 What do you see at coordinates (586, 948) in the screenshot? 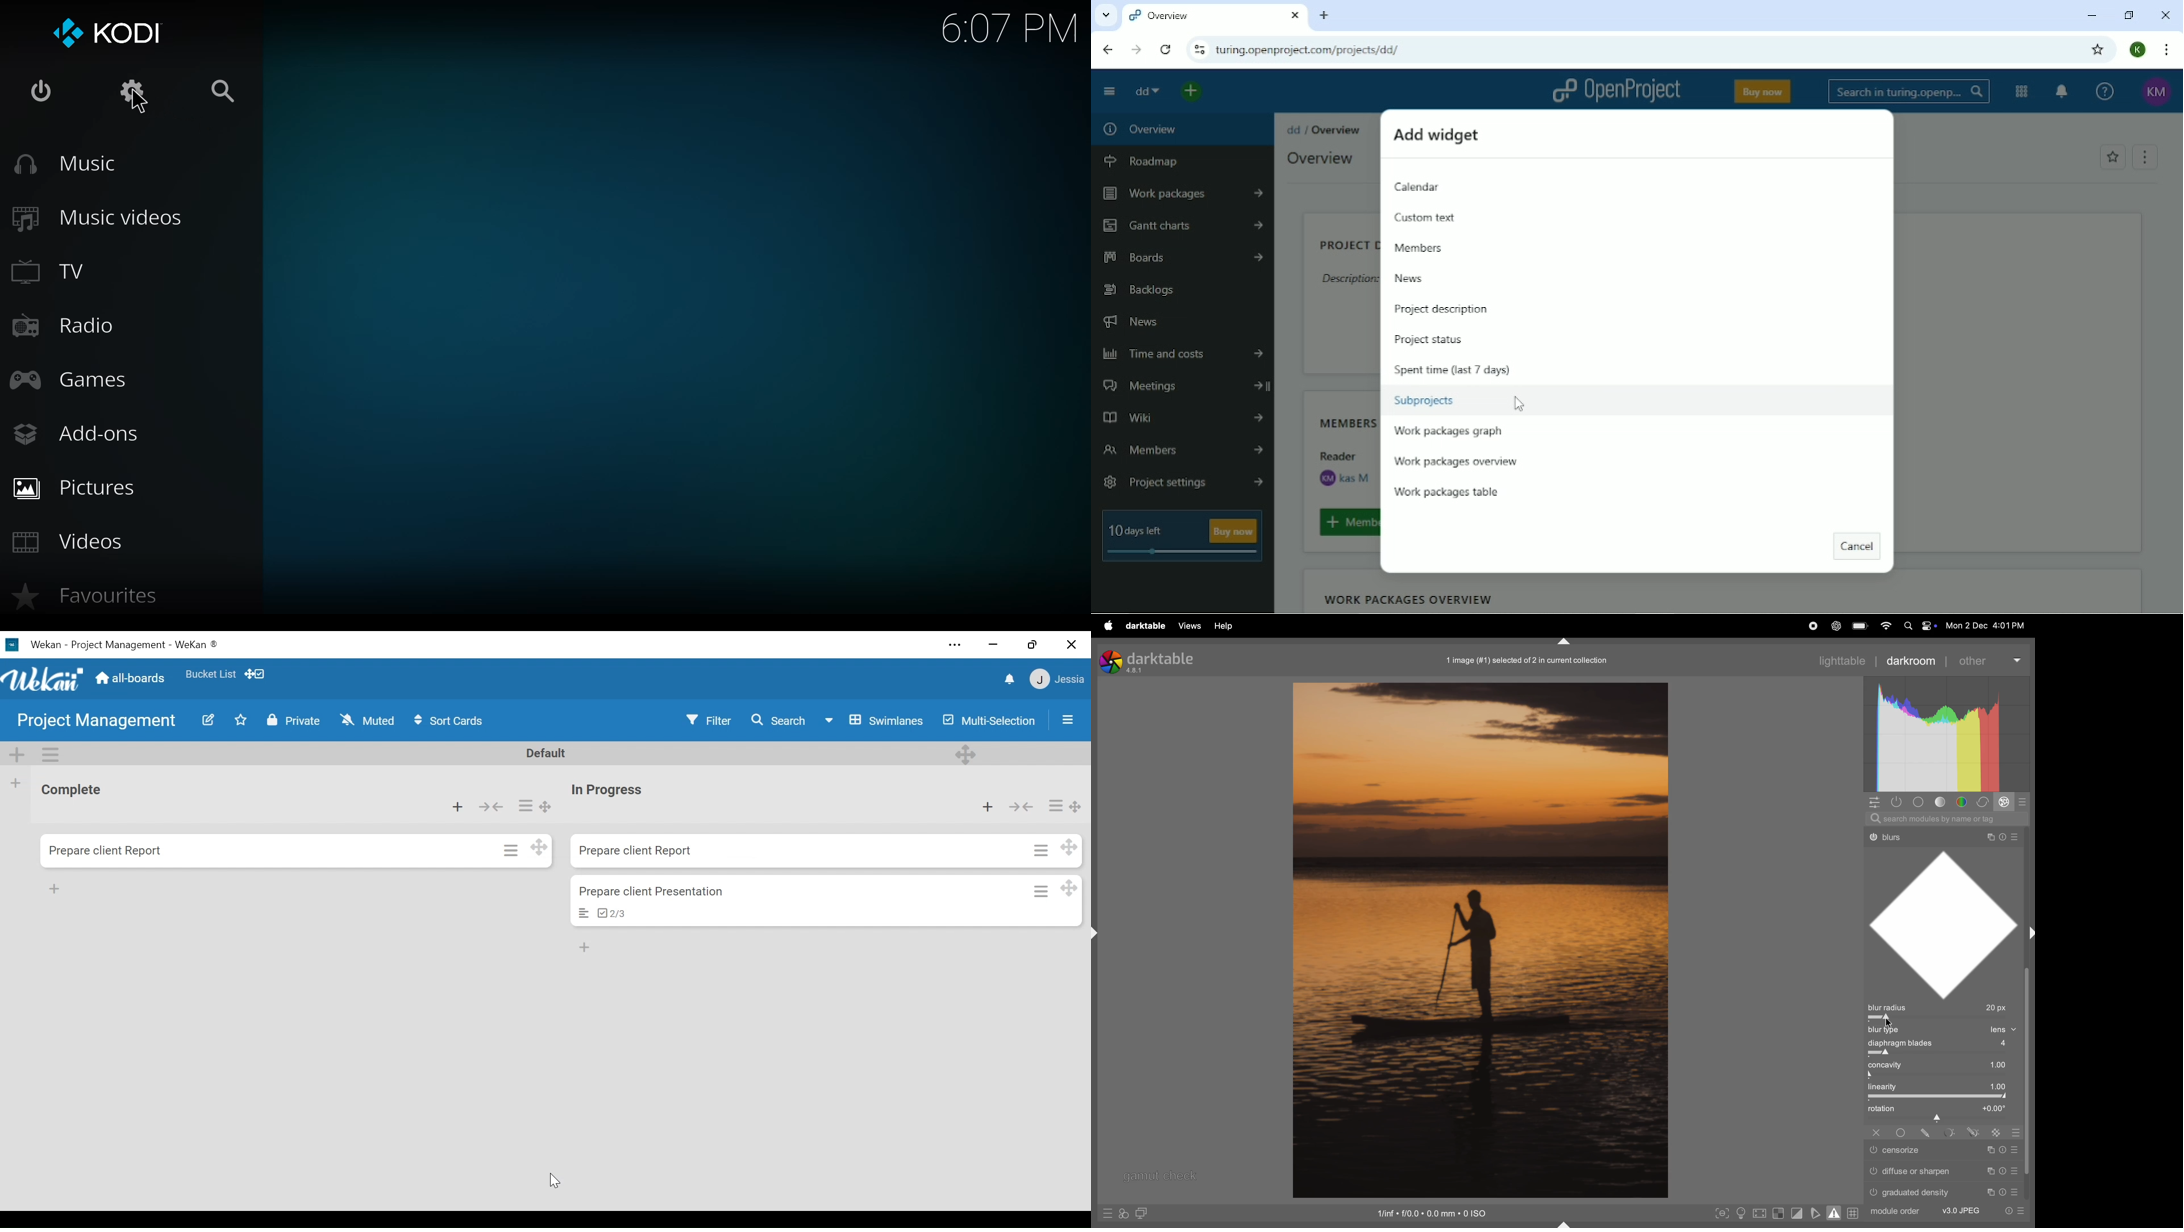
I see `Add card to bottom of the list` at bounding box center [586, 948].